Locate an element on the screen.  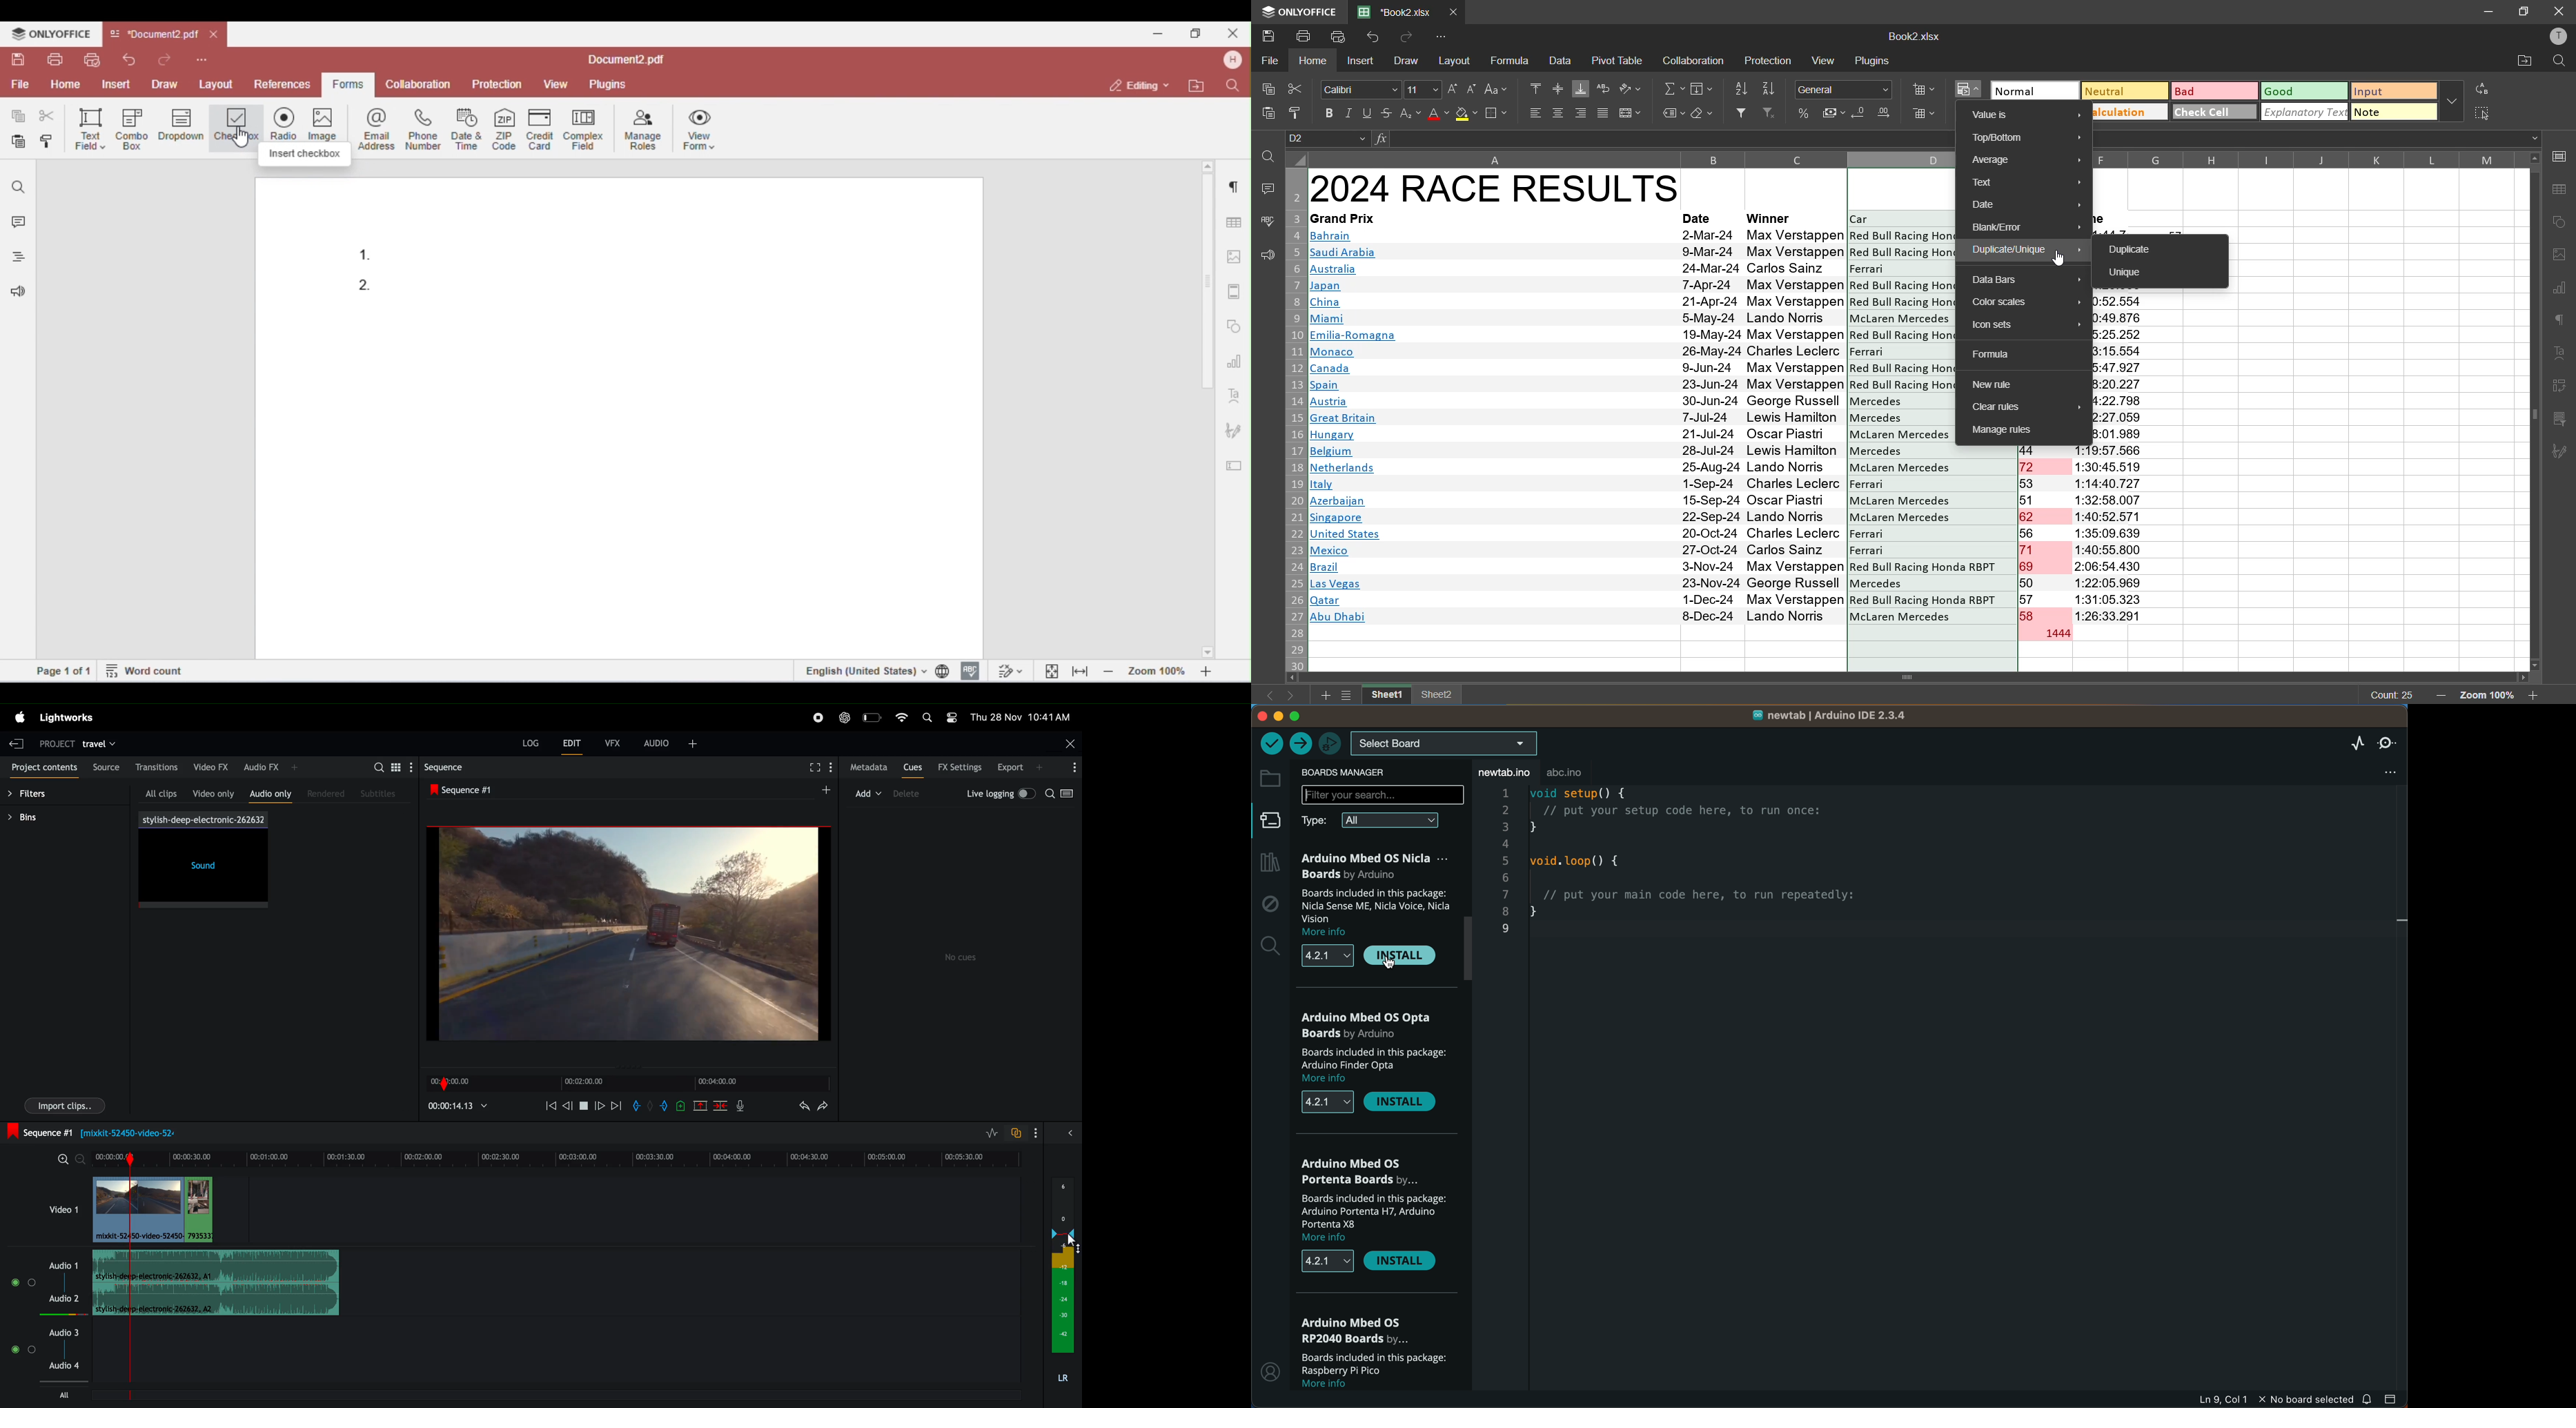
zoom in zoom out is located at coordinates (70, 1159).